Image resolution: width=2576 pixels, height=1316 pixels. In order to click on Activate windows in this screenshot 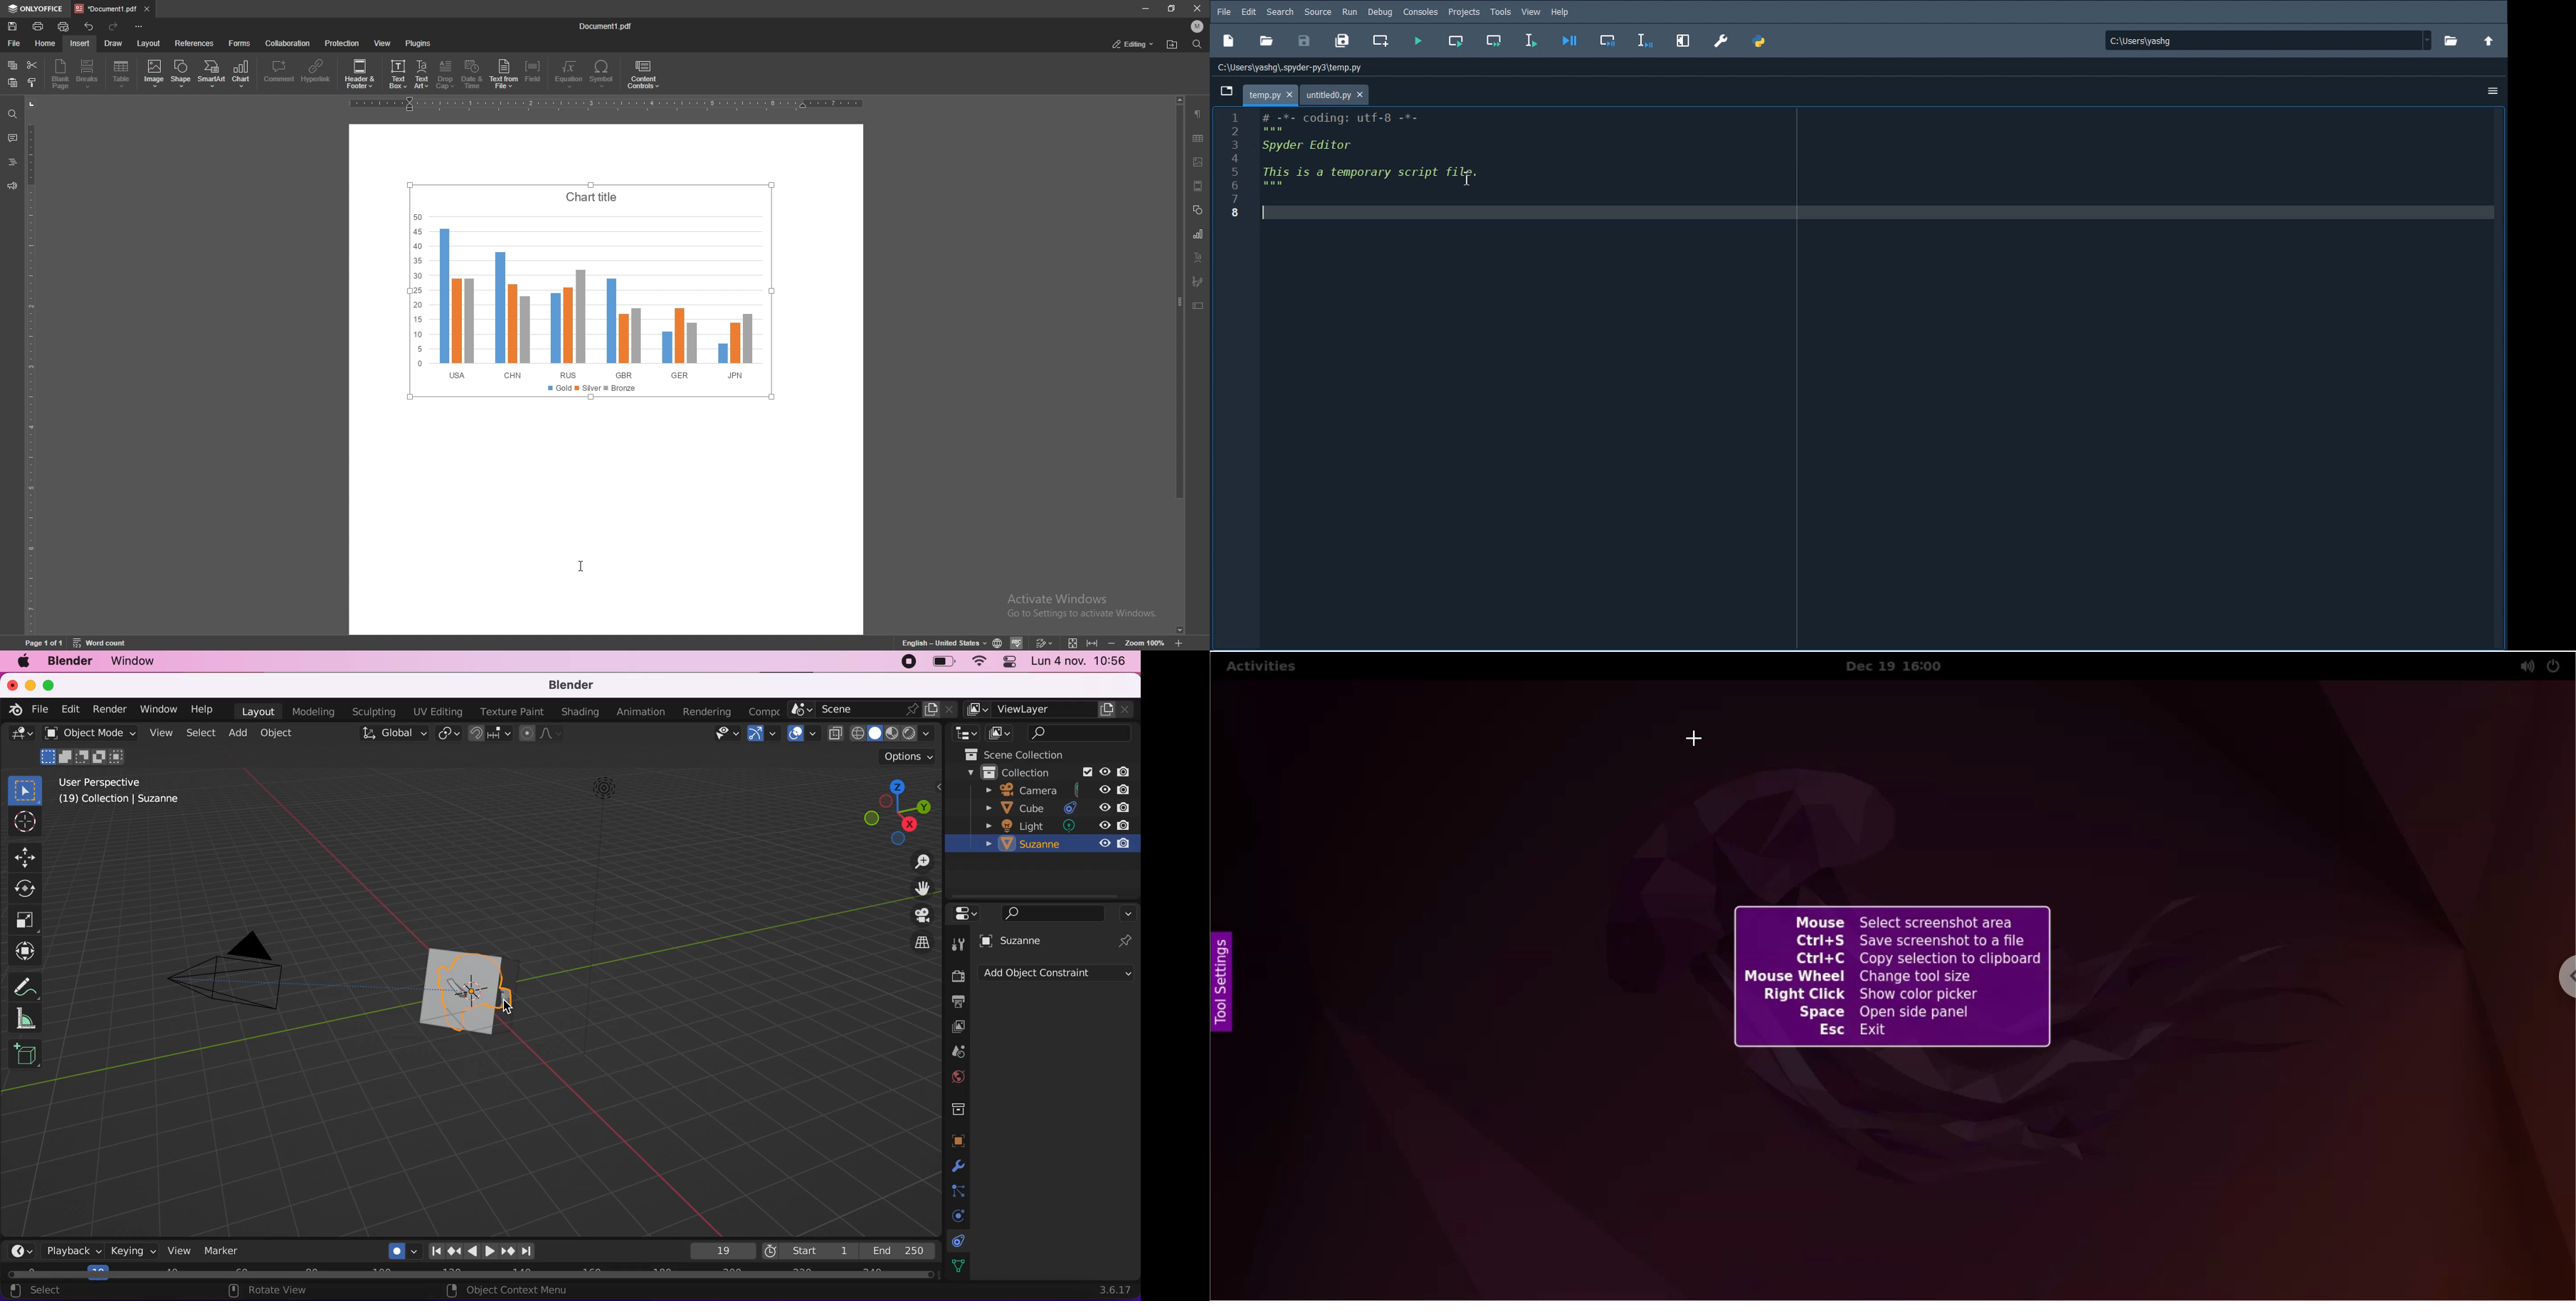, I will do `click(1083, 604)`.